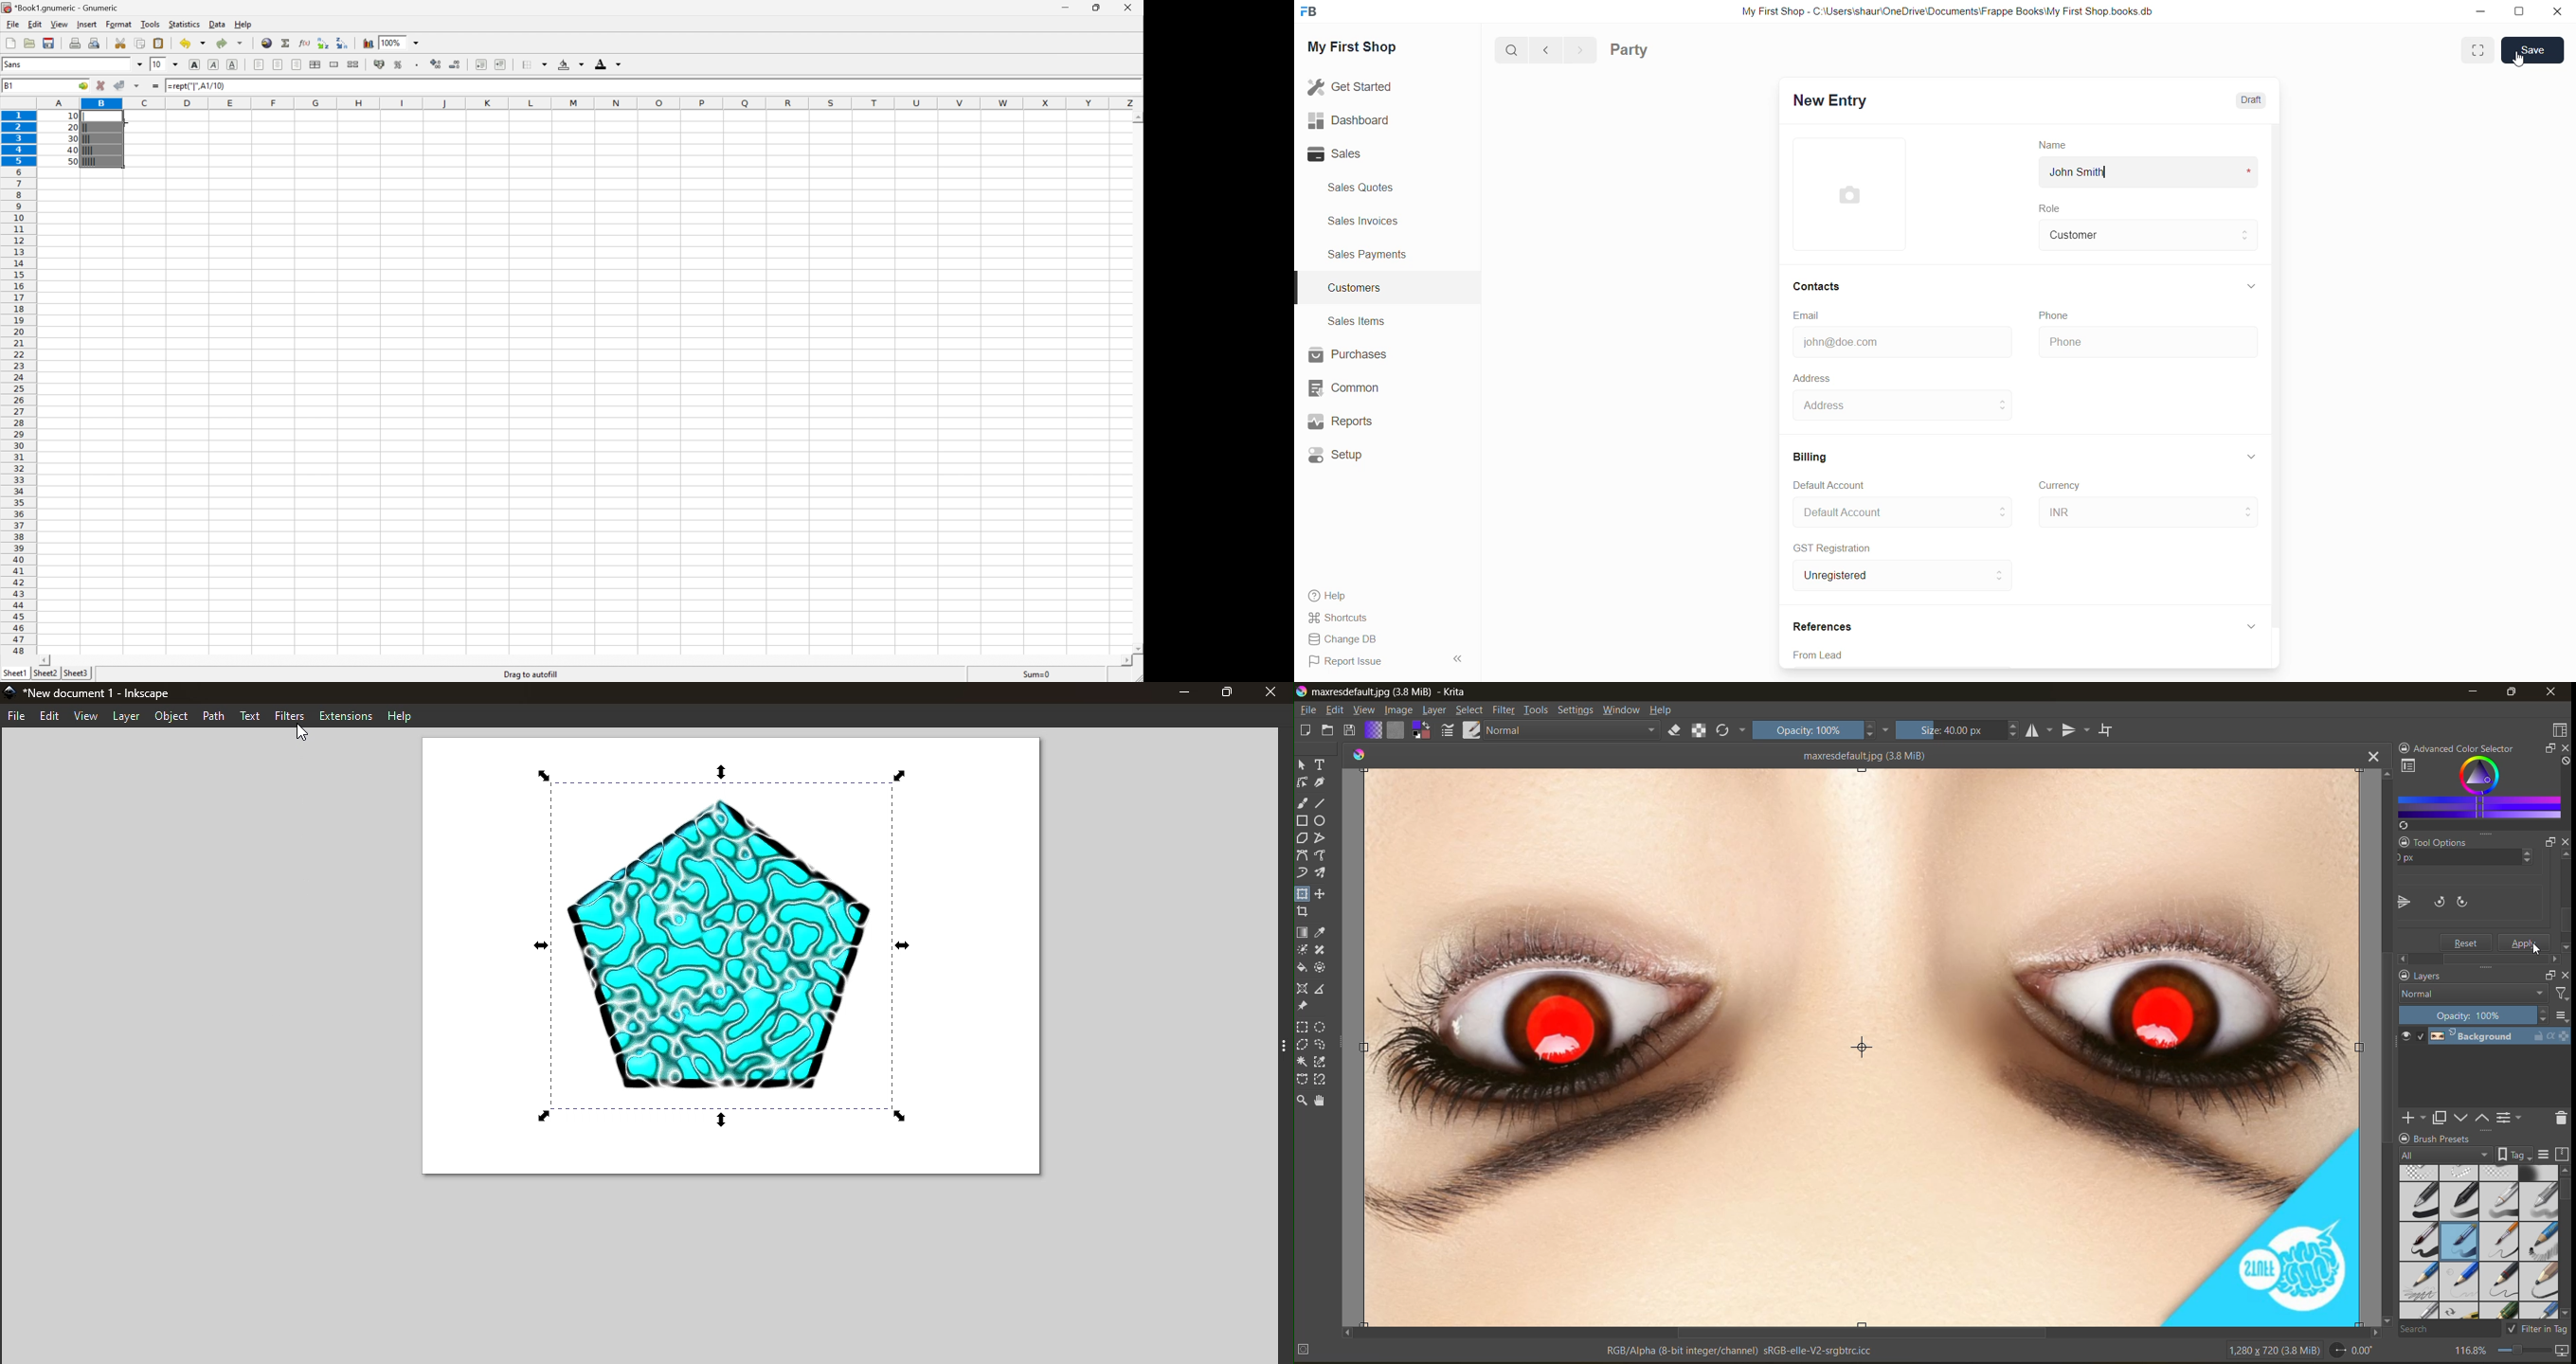 Image resolution: width=2576 pixels, height=1372 pixels. What do you see at coordinates (1321, 988) in the screenshot?
I see `tool` at bounding box center [1321, 988].